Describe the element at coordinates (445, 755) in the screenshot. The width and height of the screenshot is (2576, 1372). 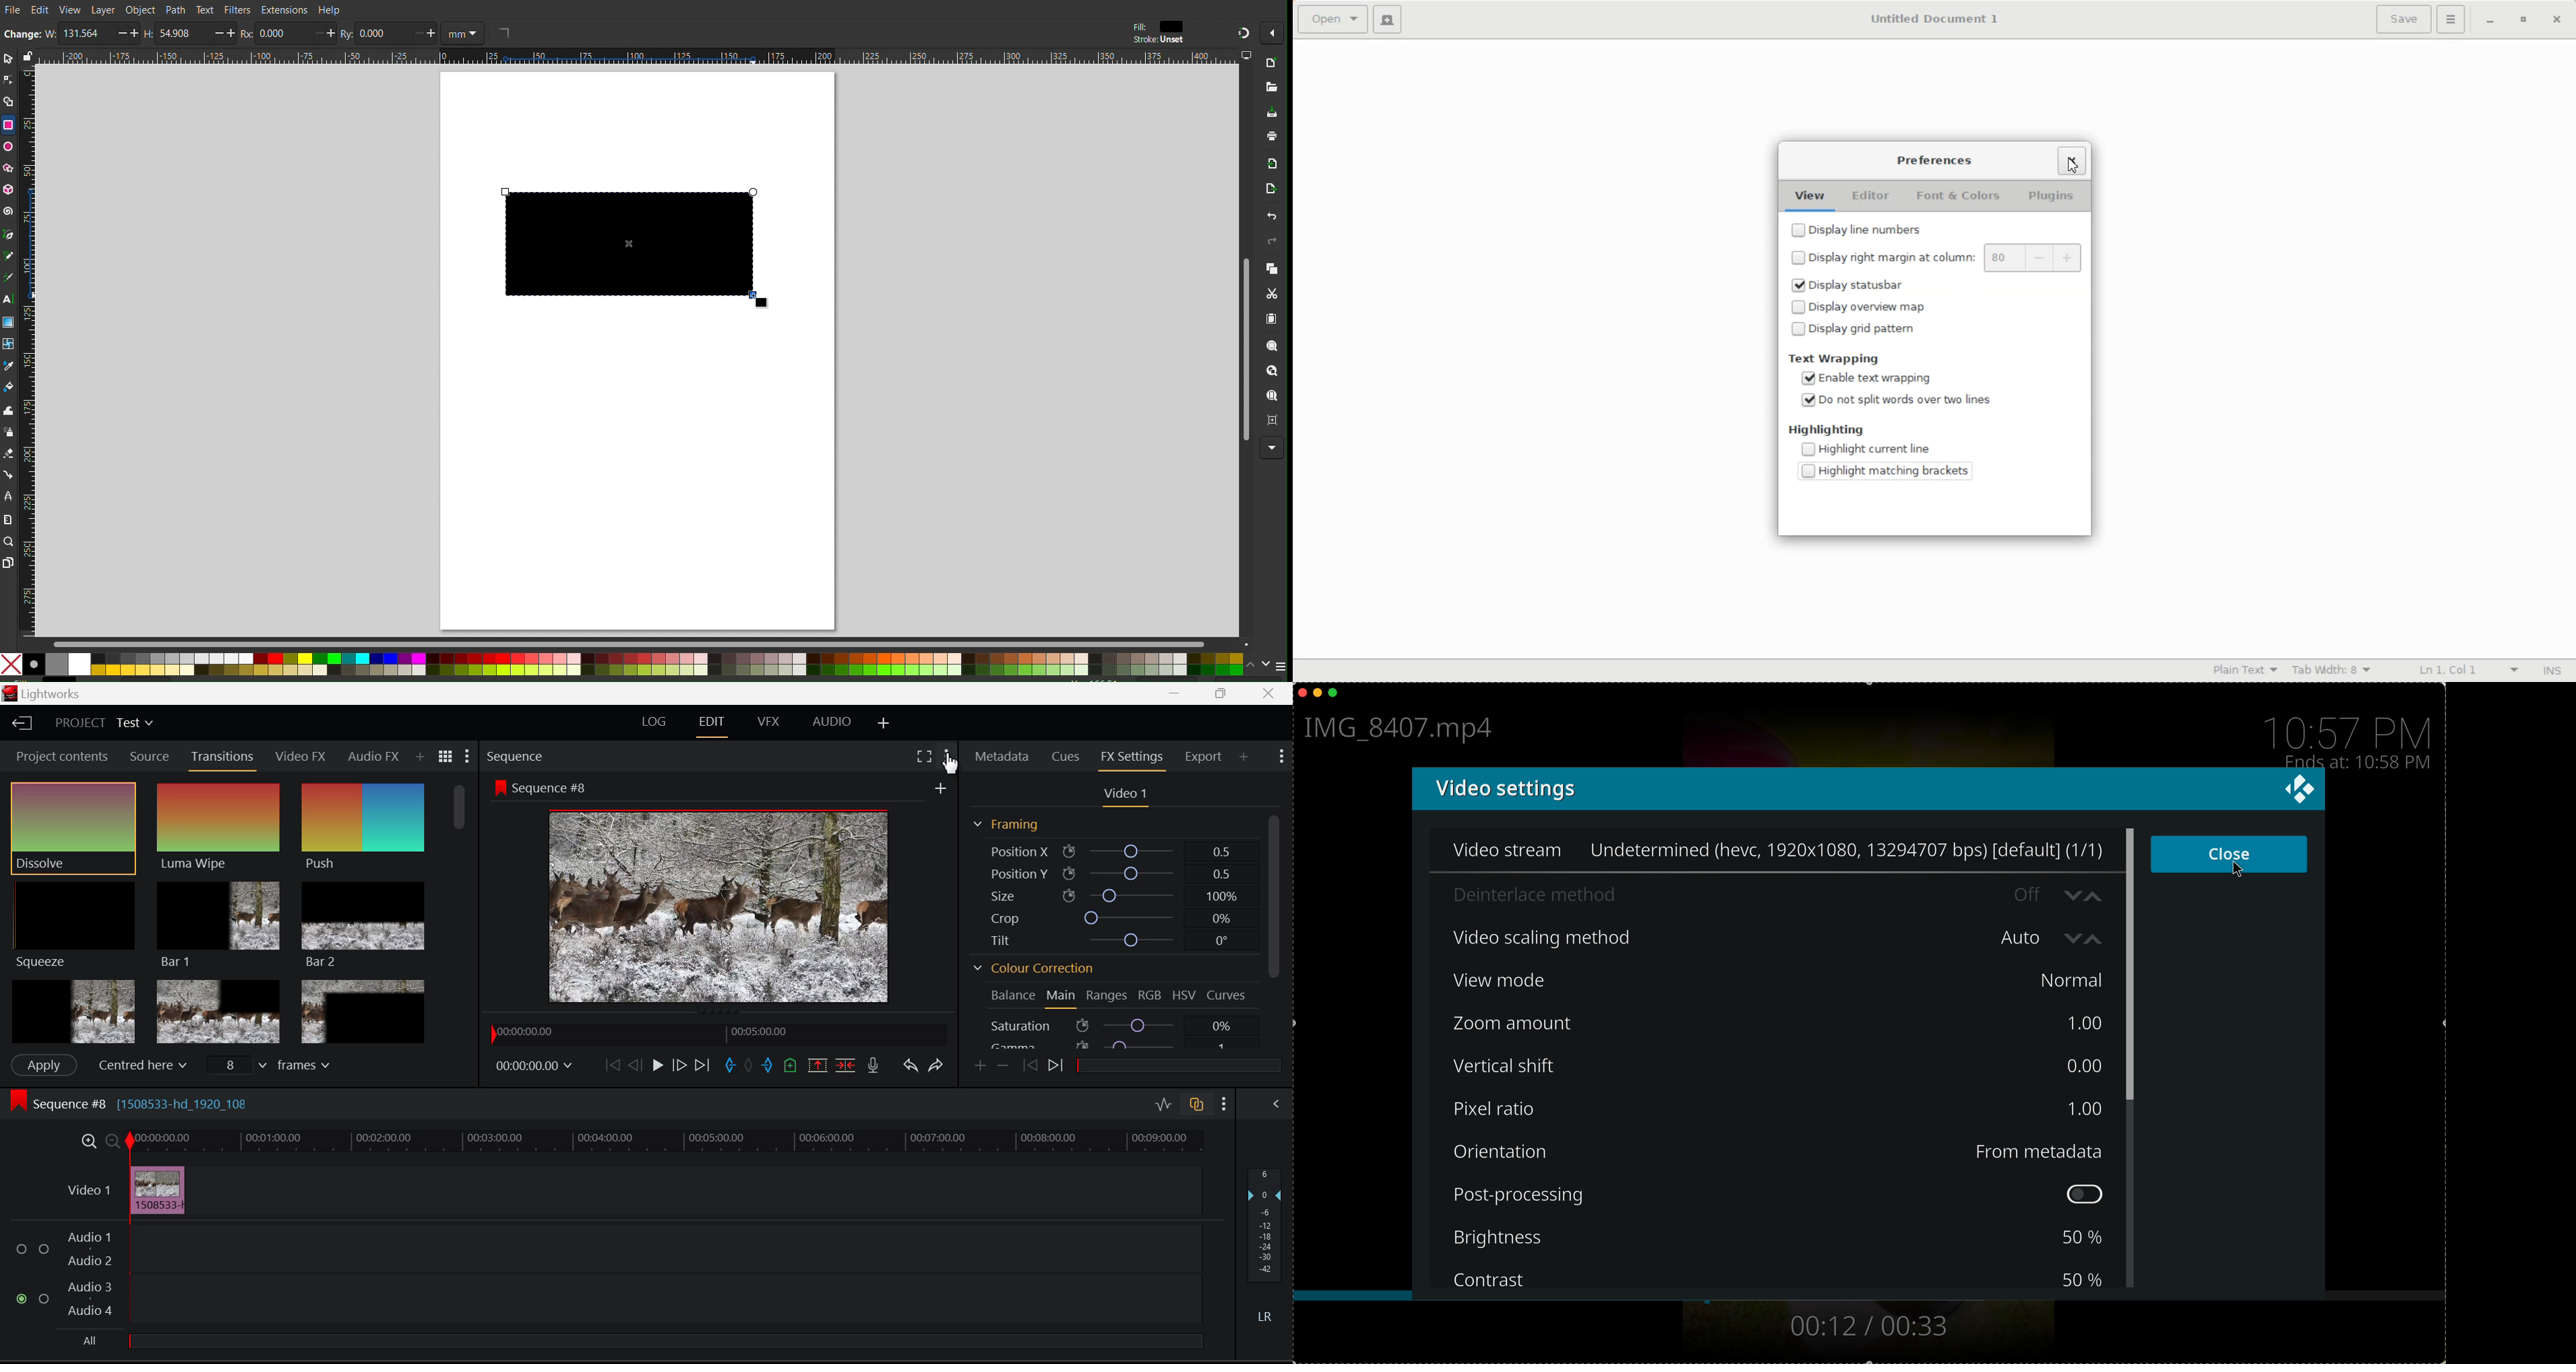
I see `Toggle list and title view` at that location.